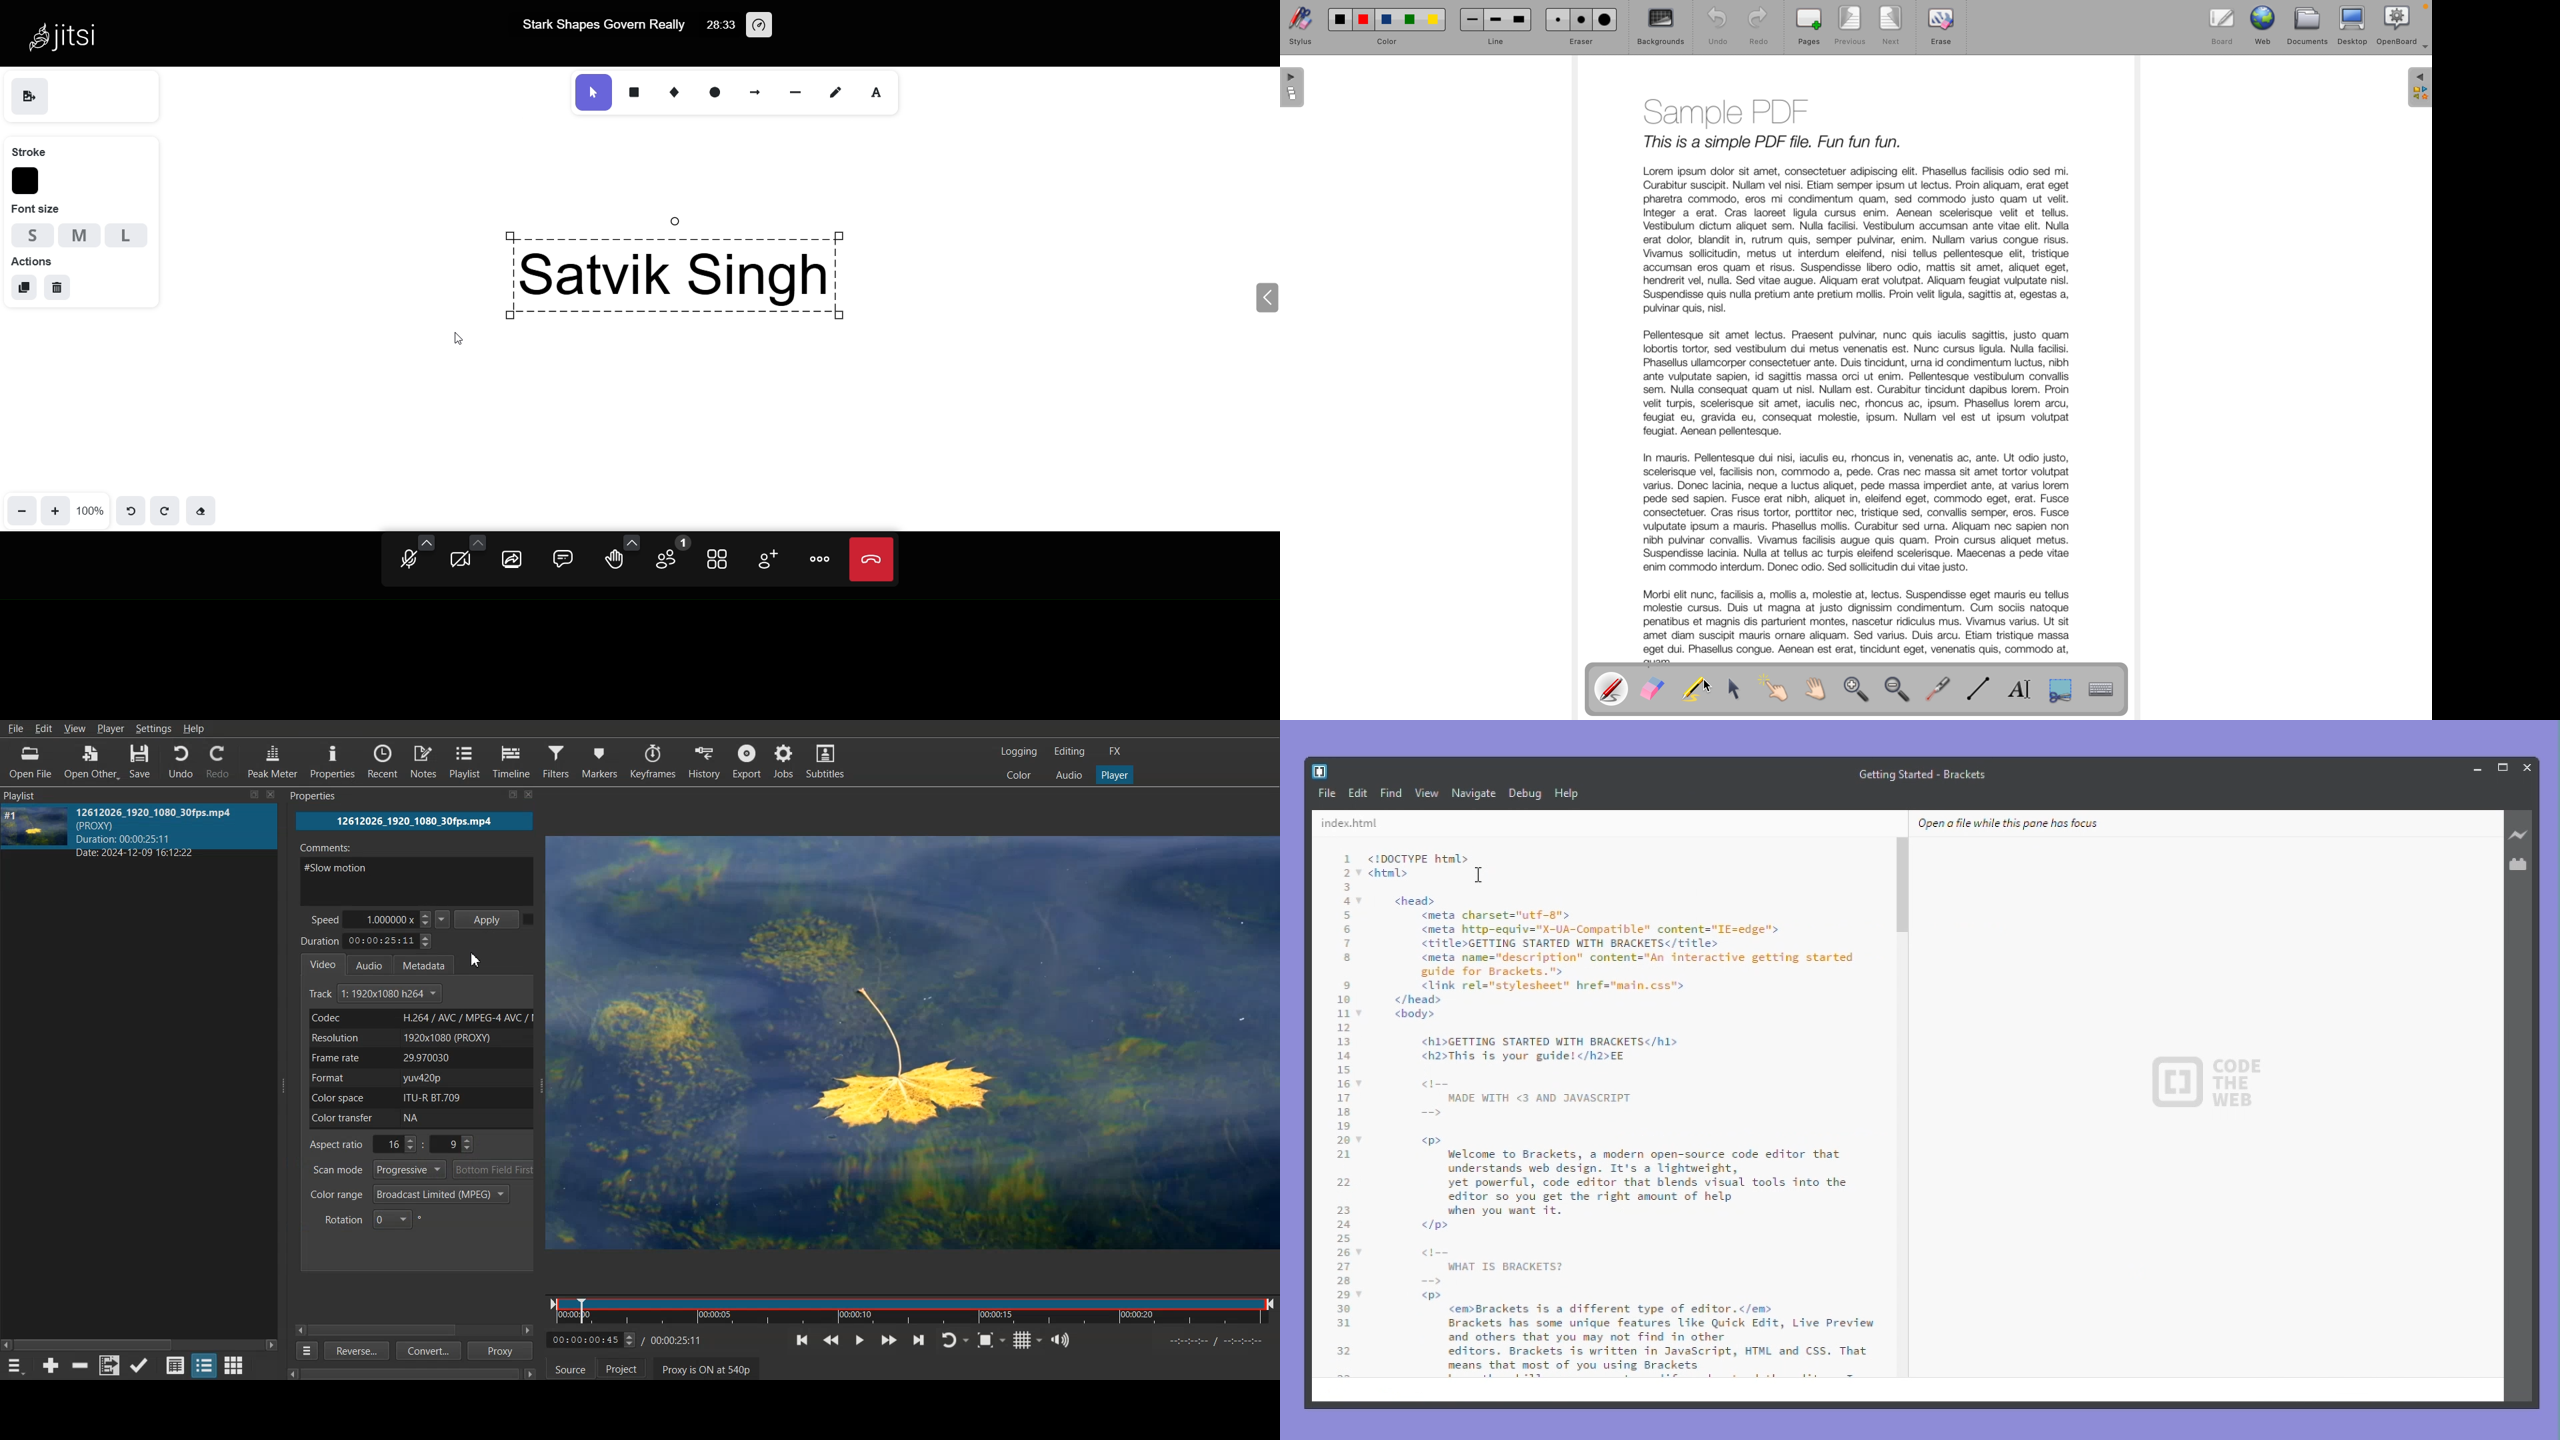 This screenshot has height=1456, width=2576. Describe the element at coordinates (1343, 1141) in the screenshot. I see `20` at that location.